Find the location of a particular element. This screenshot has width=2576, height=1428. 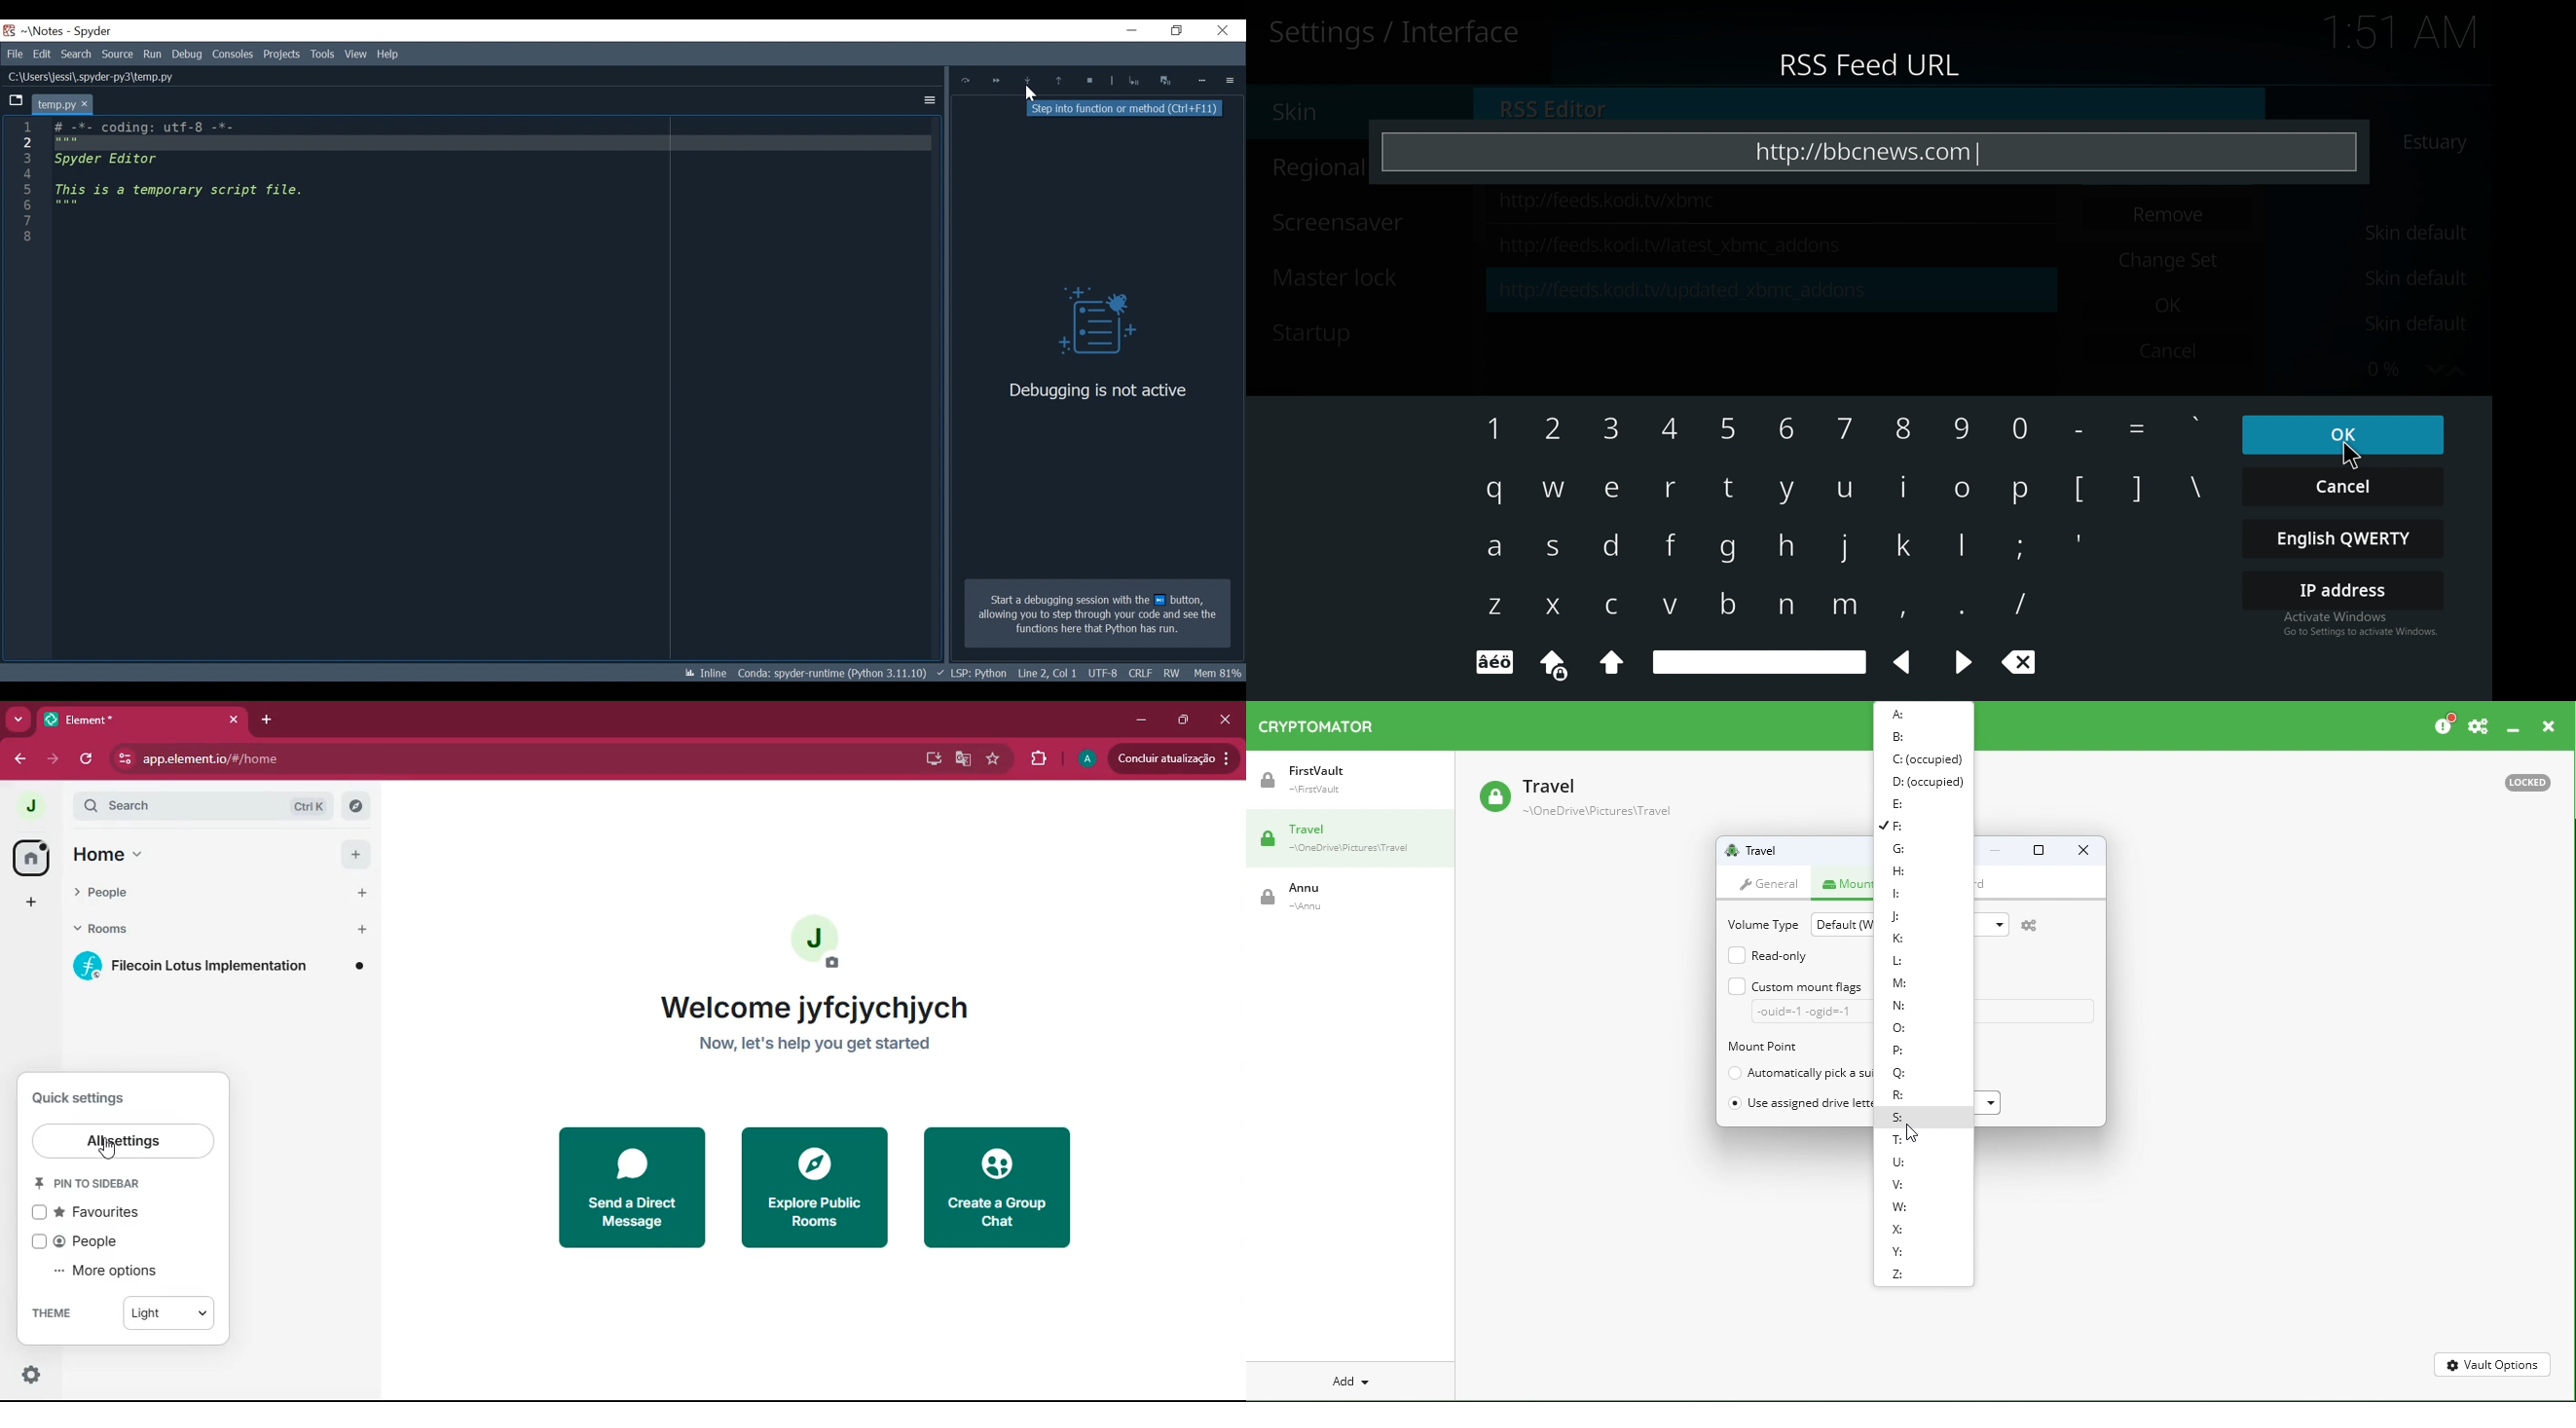

Activate Windows Go to settings to access Windows is located at coordinates (2346, 632).